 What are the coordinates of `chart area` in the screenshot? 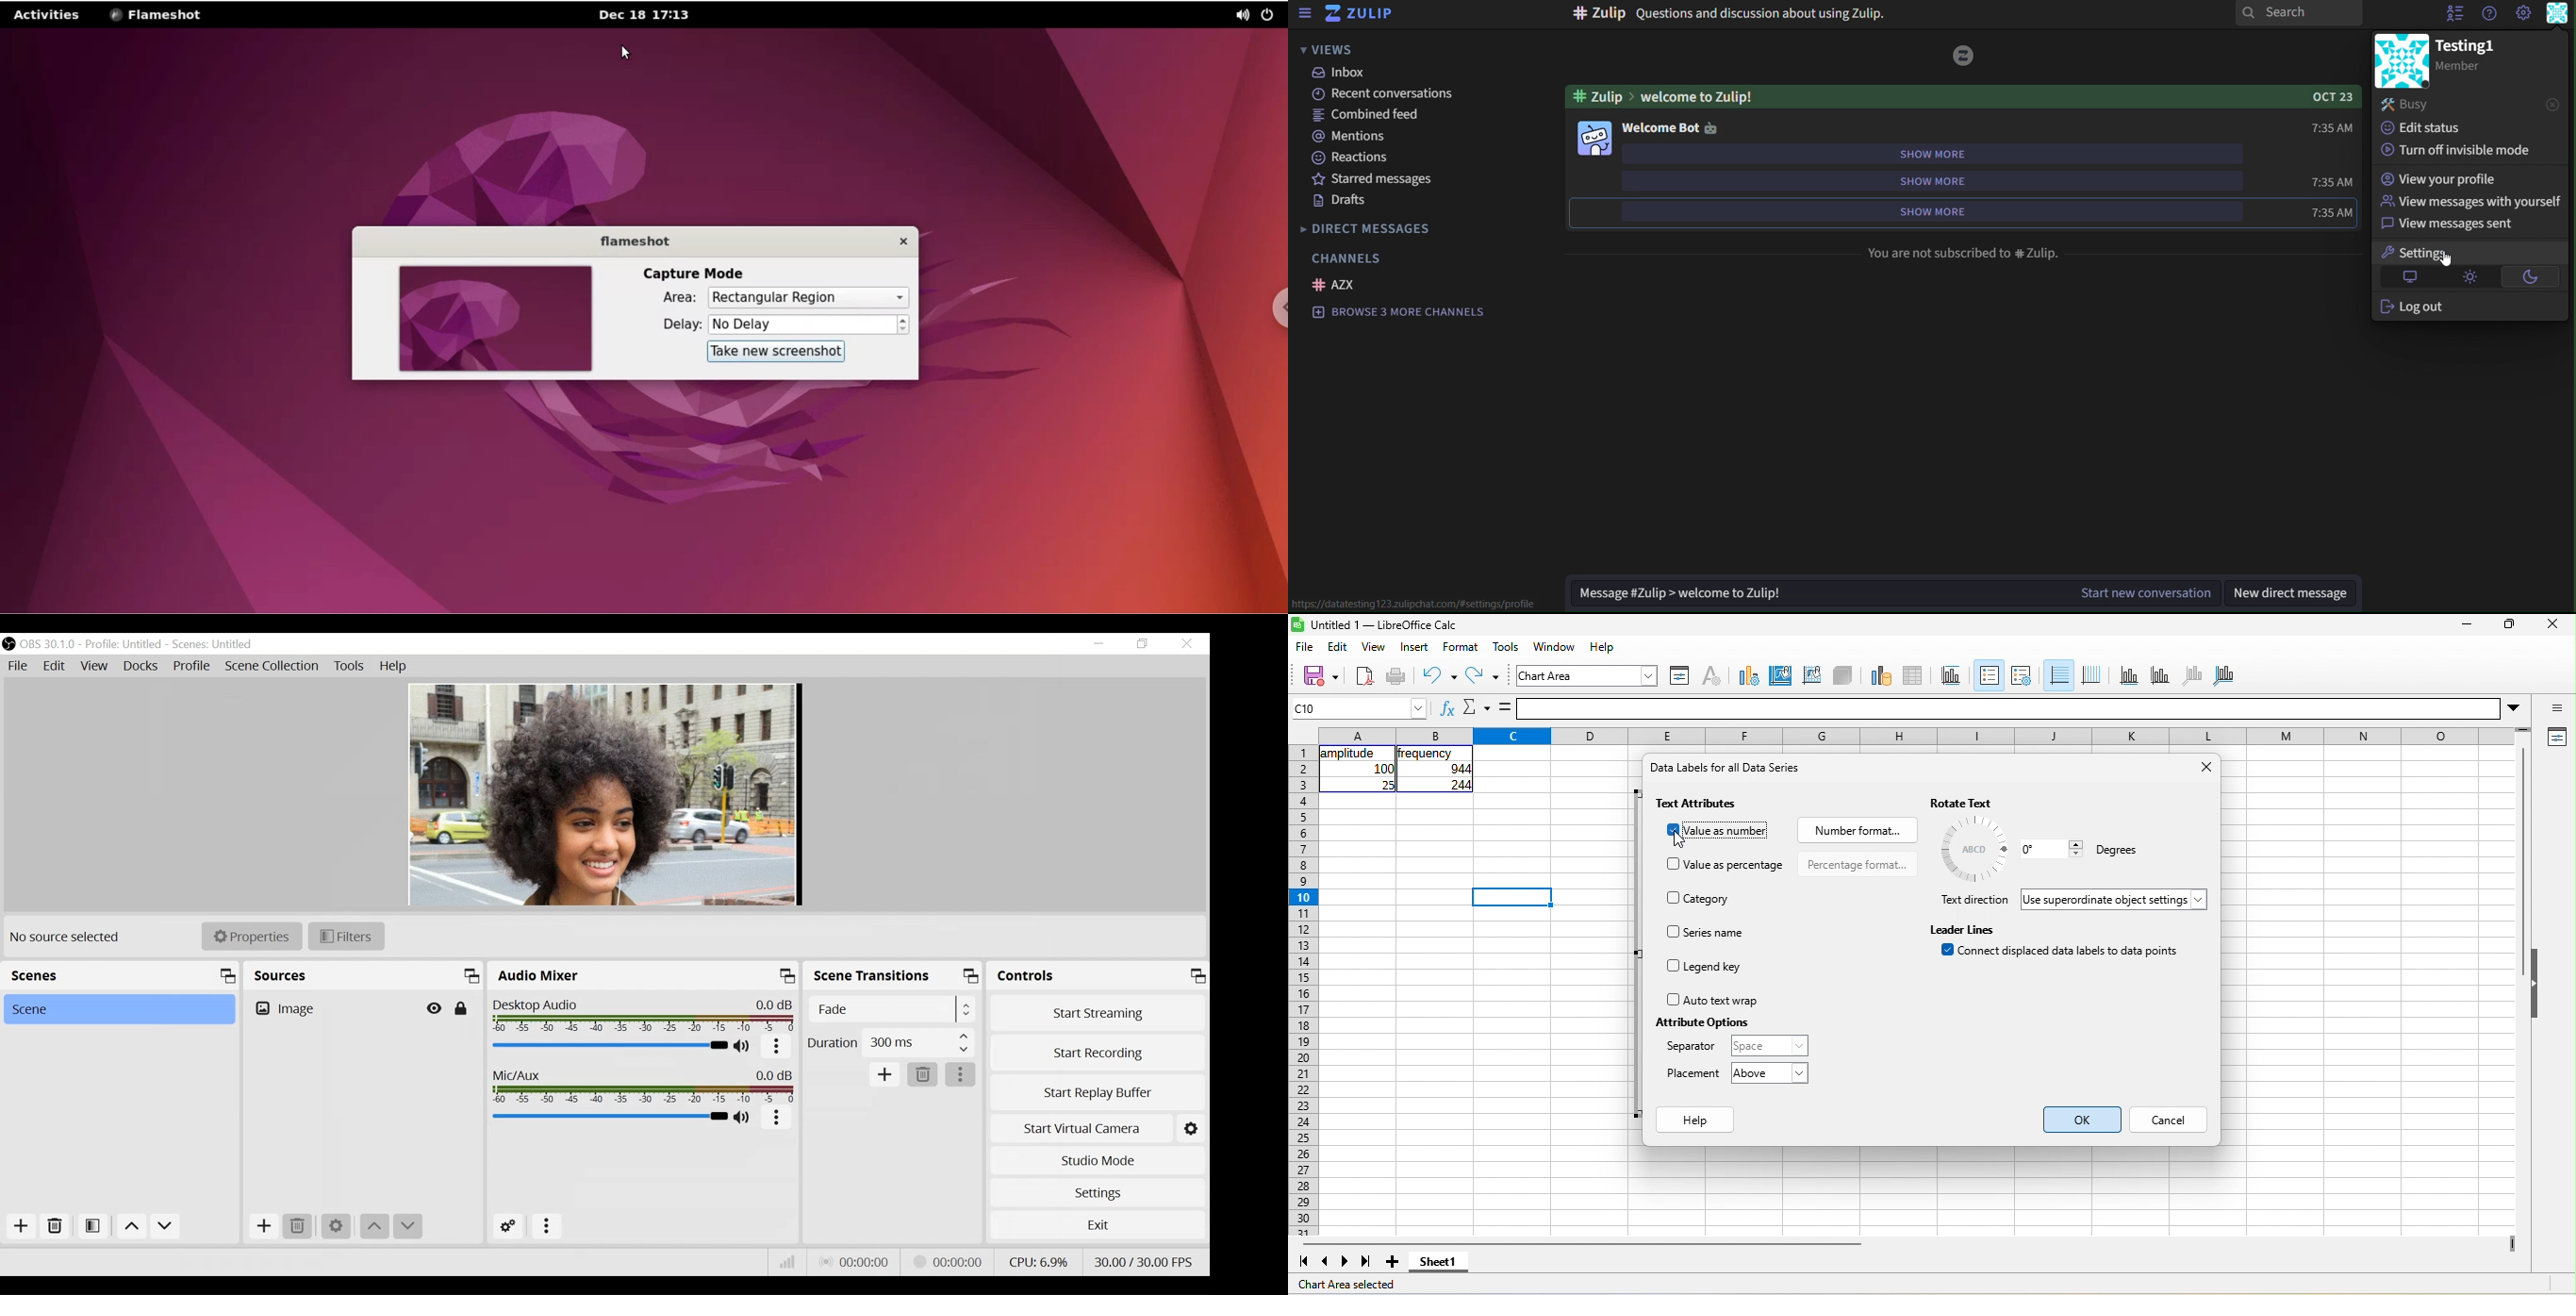 It's located at (1781, 673).